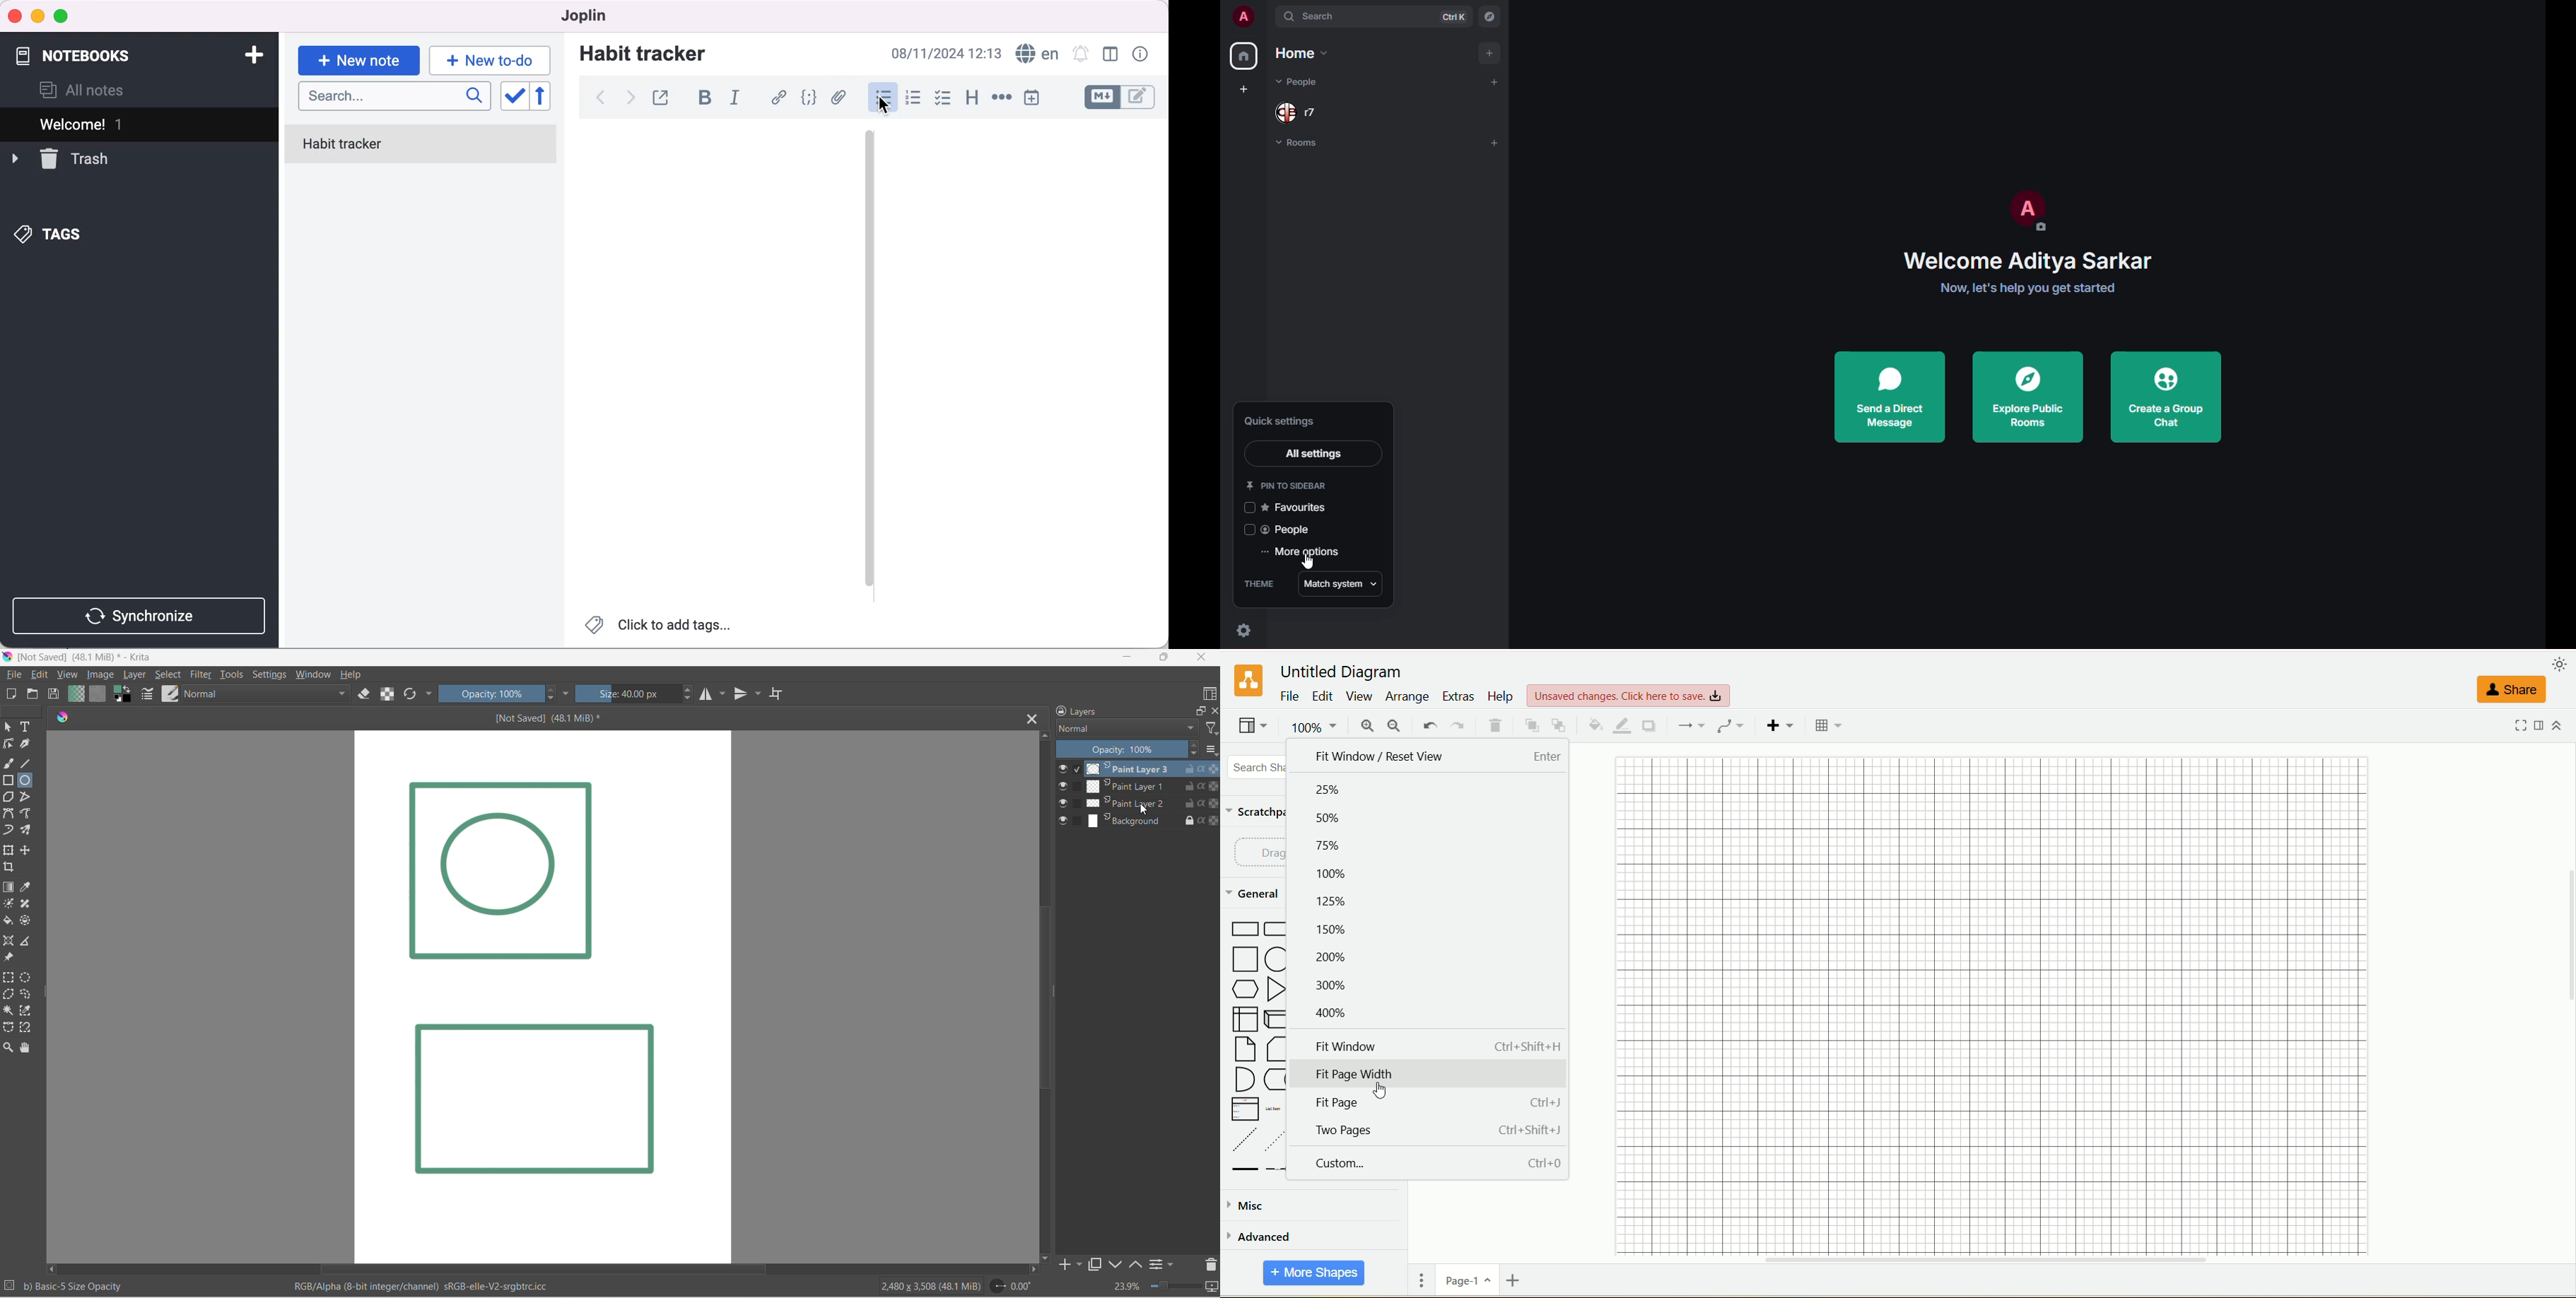 This screenshot has width=2576, height=1316. What do you see at coordinates (664, 96) in the screenshot?
I see `toggle external editing` at bounding box center [664, 96].